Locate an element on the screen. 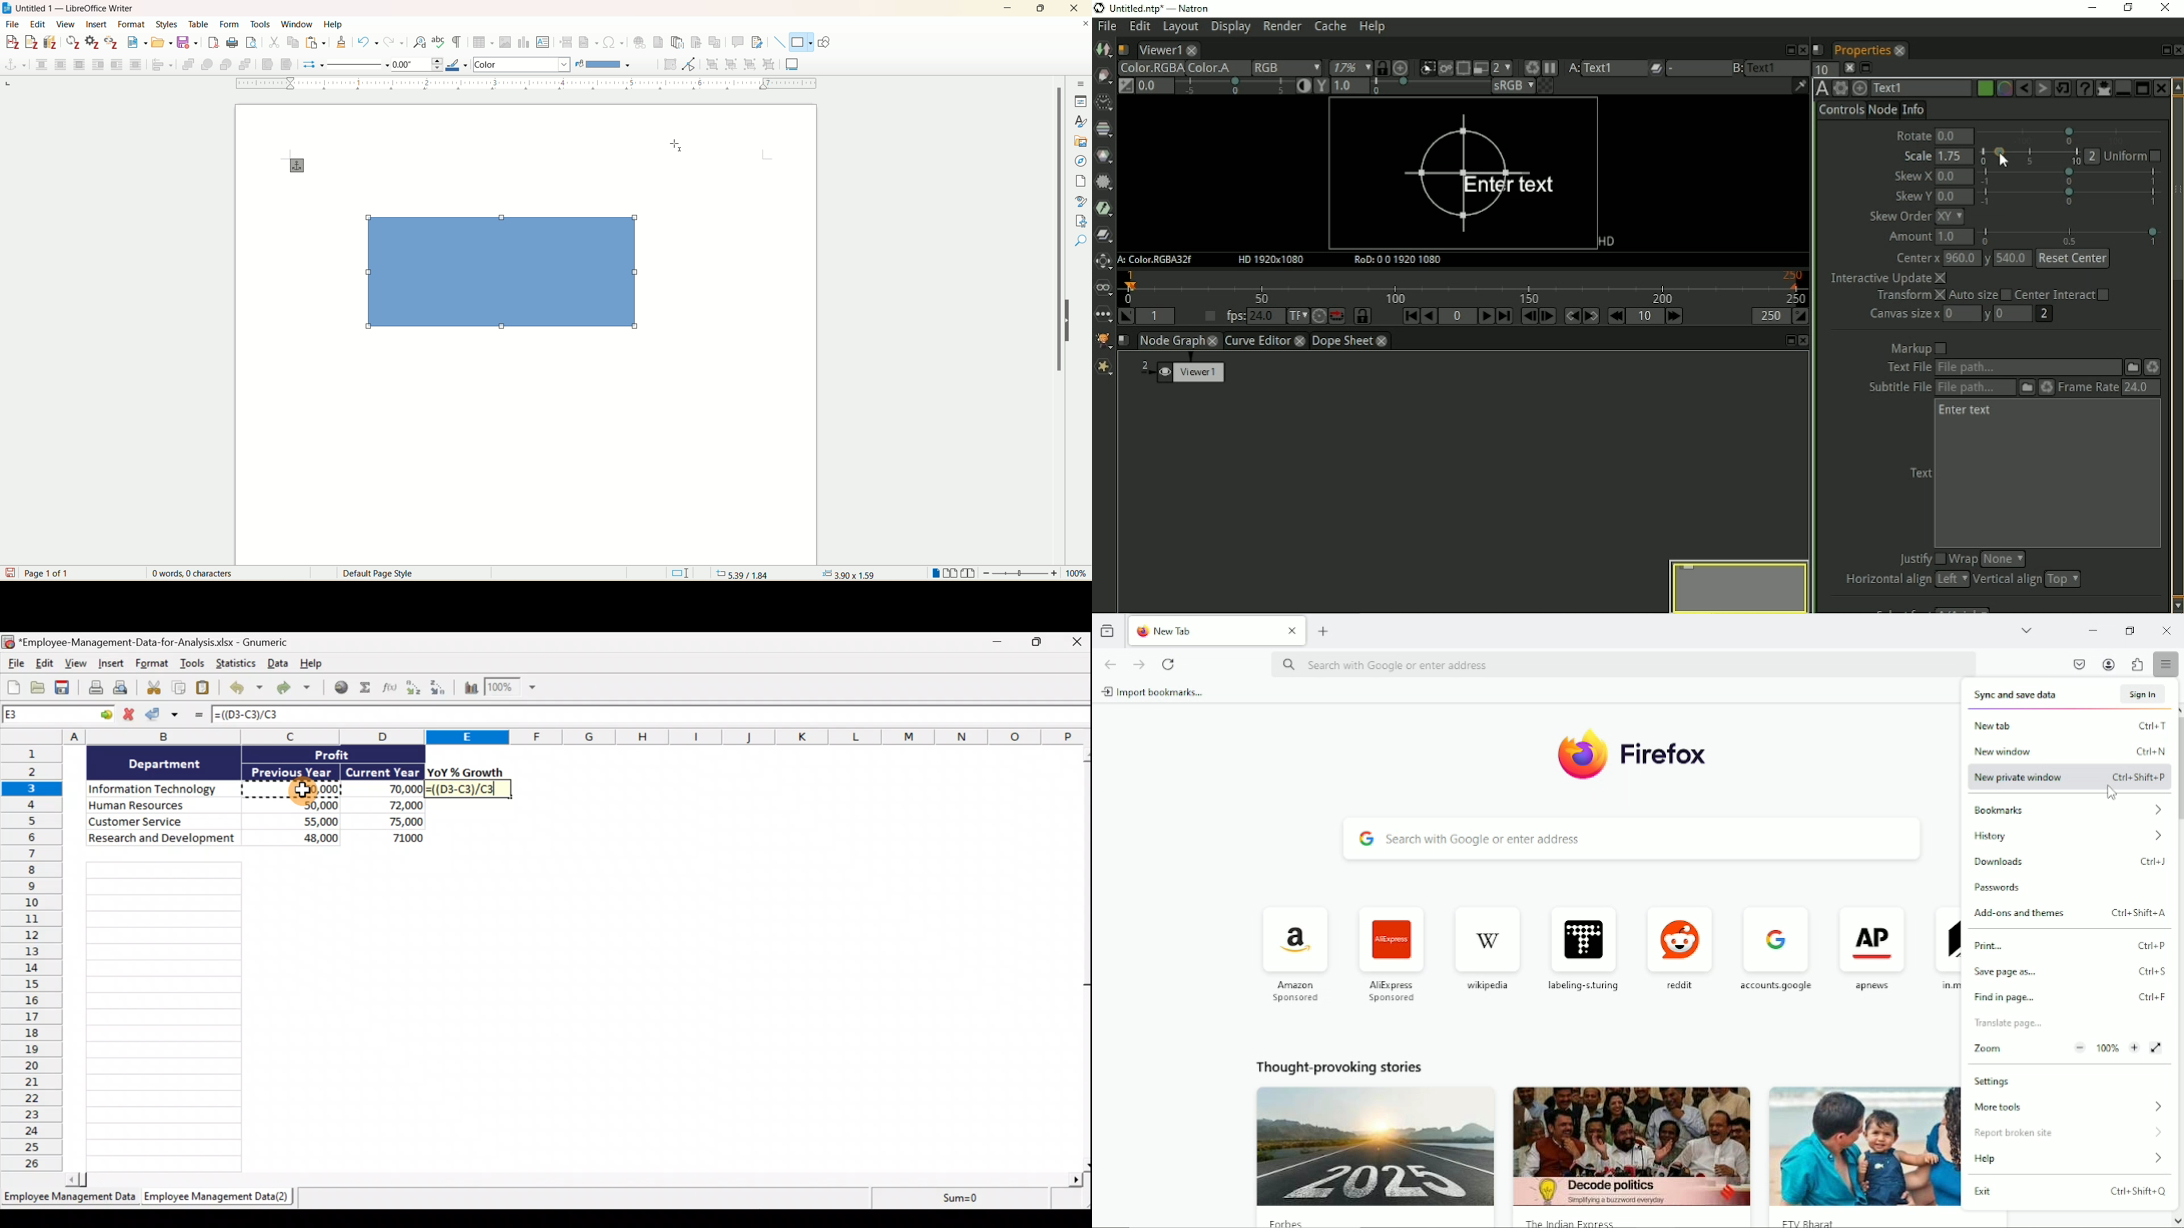 Image resolution: width=2184 pixels, height=1232 pixels. find in page is located at coordinates (2070, 999).